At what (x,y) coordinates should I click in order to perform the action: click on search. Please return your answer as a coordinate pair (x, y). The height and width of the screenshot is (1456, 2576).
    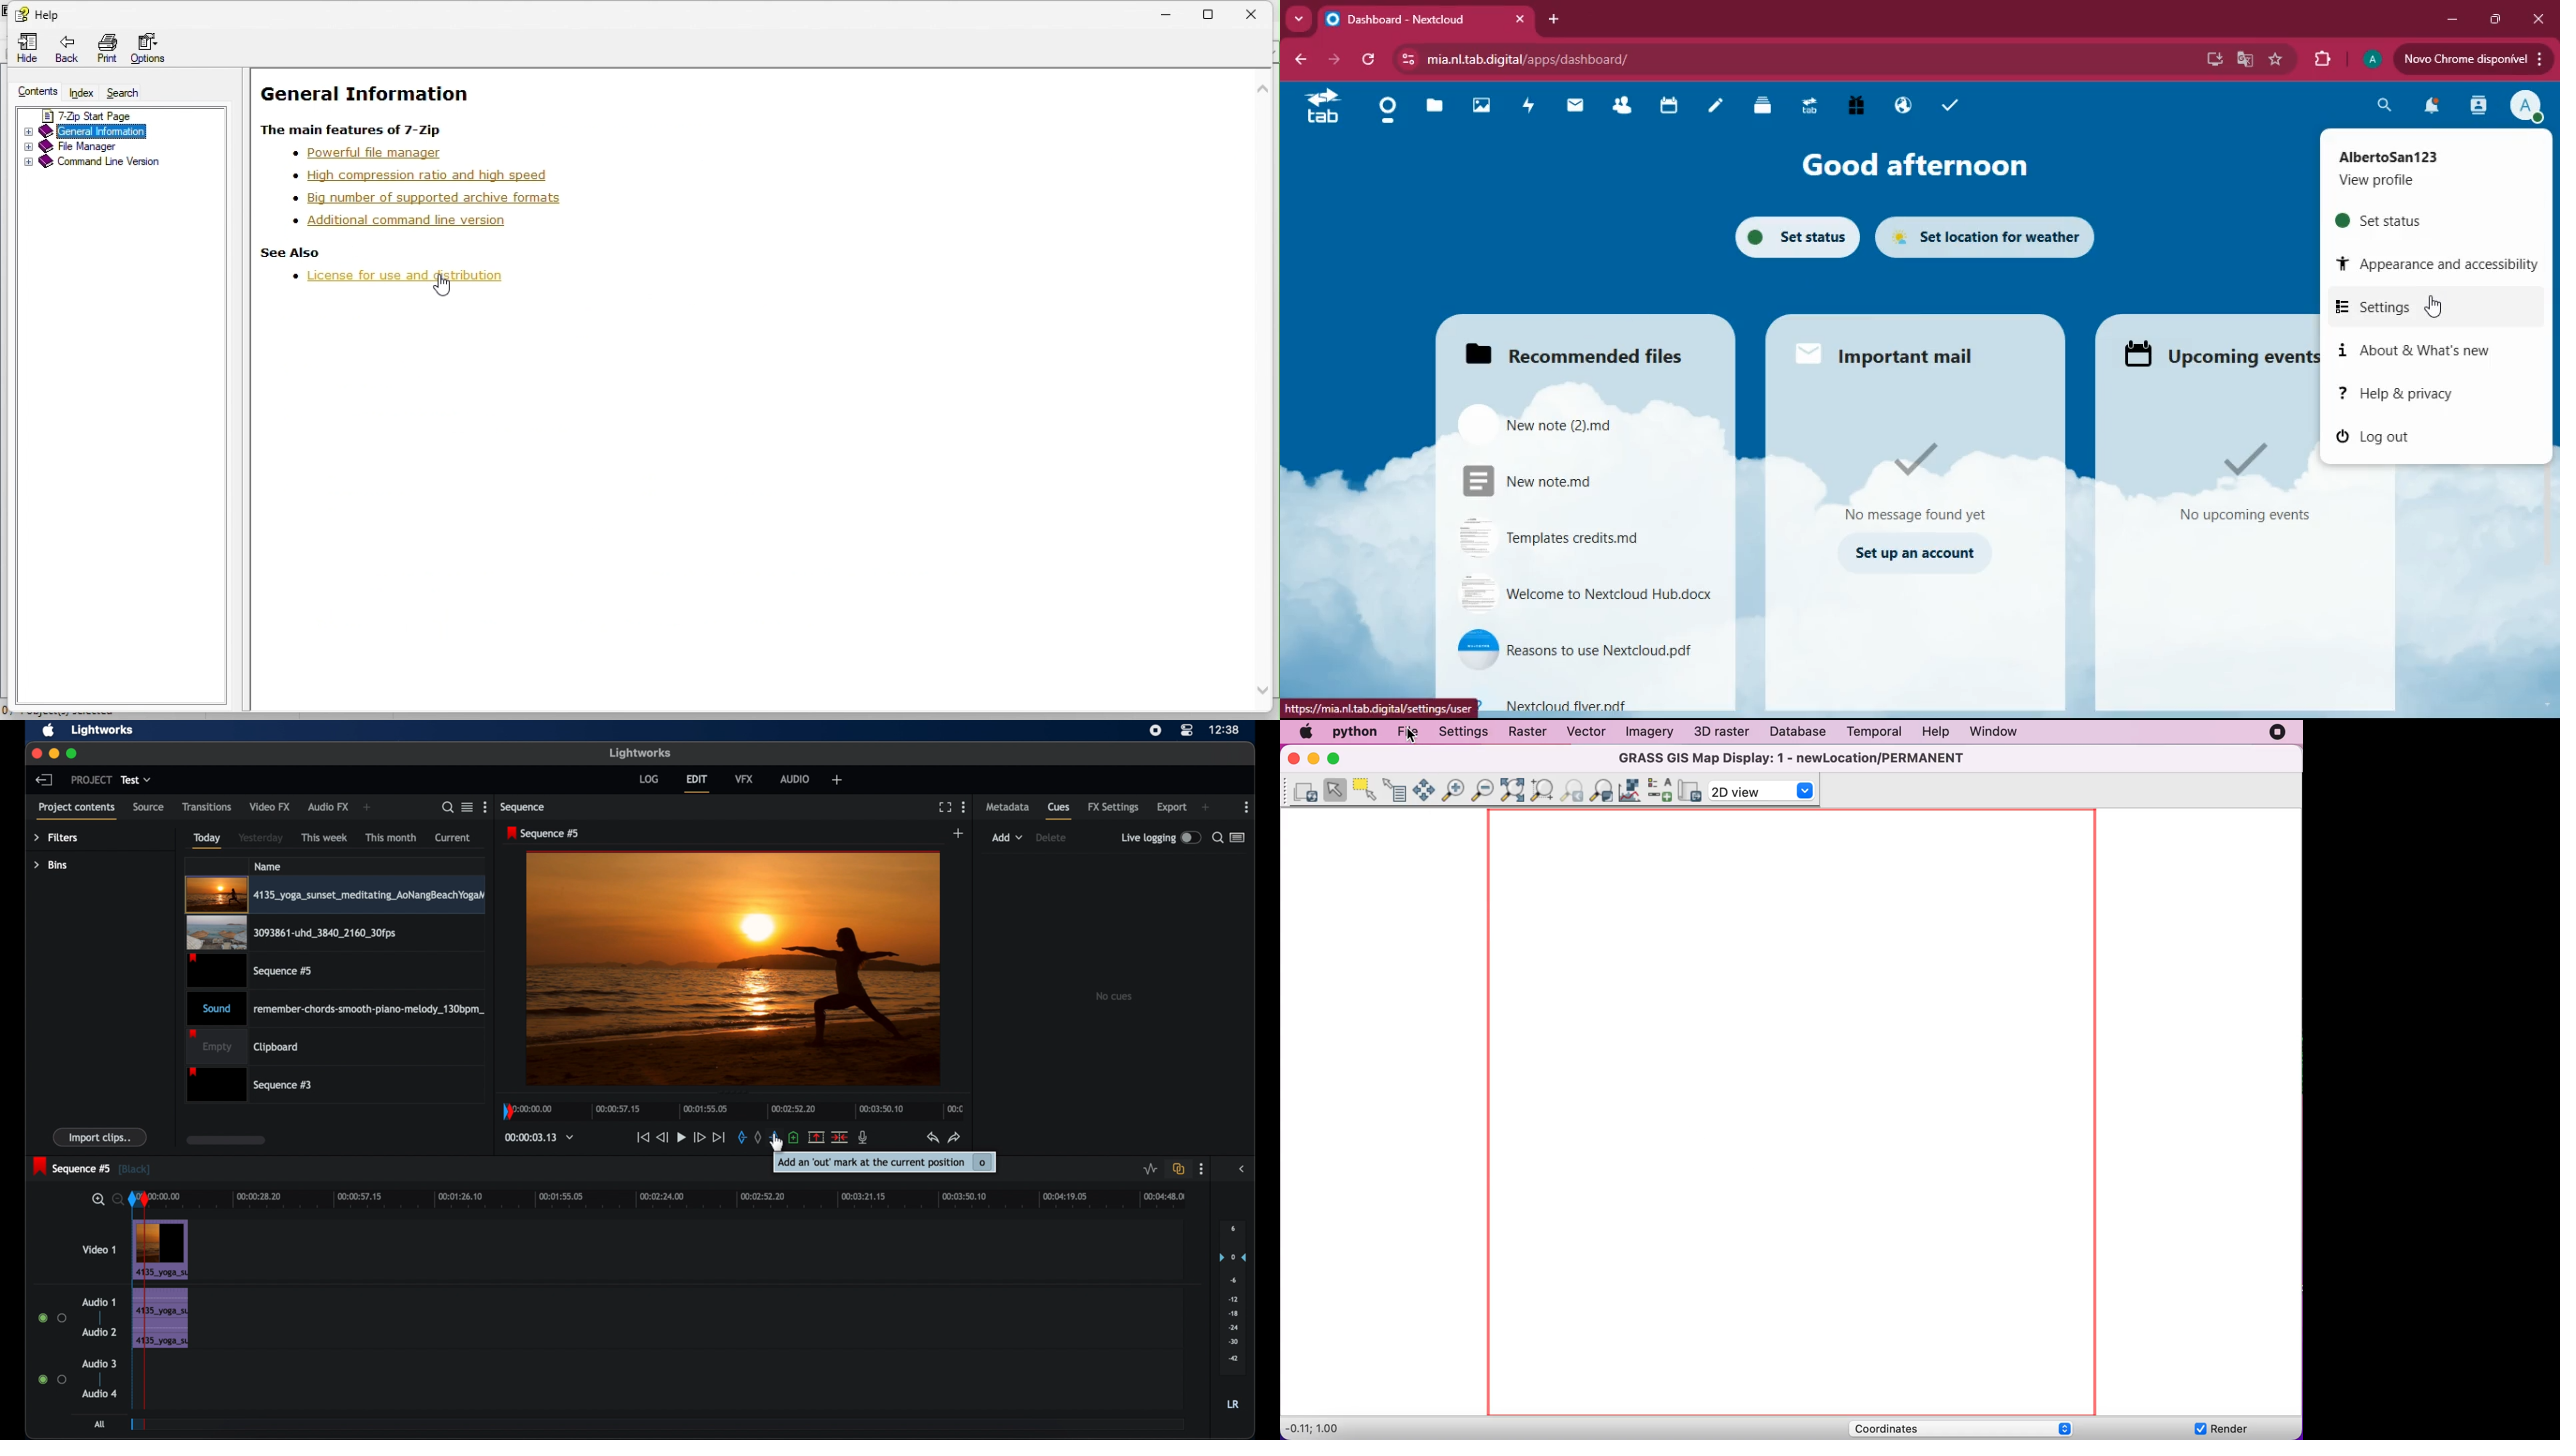
    Looking at the image, I should click on (2385, 103).